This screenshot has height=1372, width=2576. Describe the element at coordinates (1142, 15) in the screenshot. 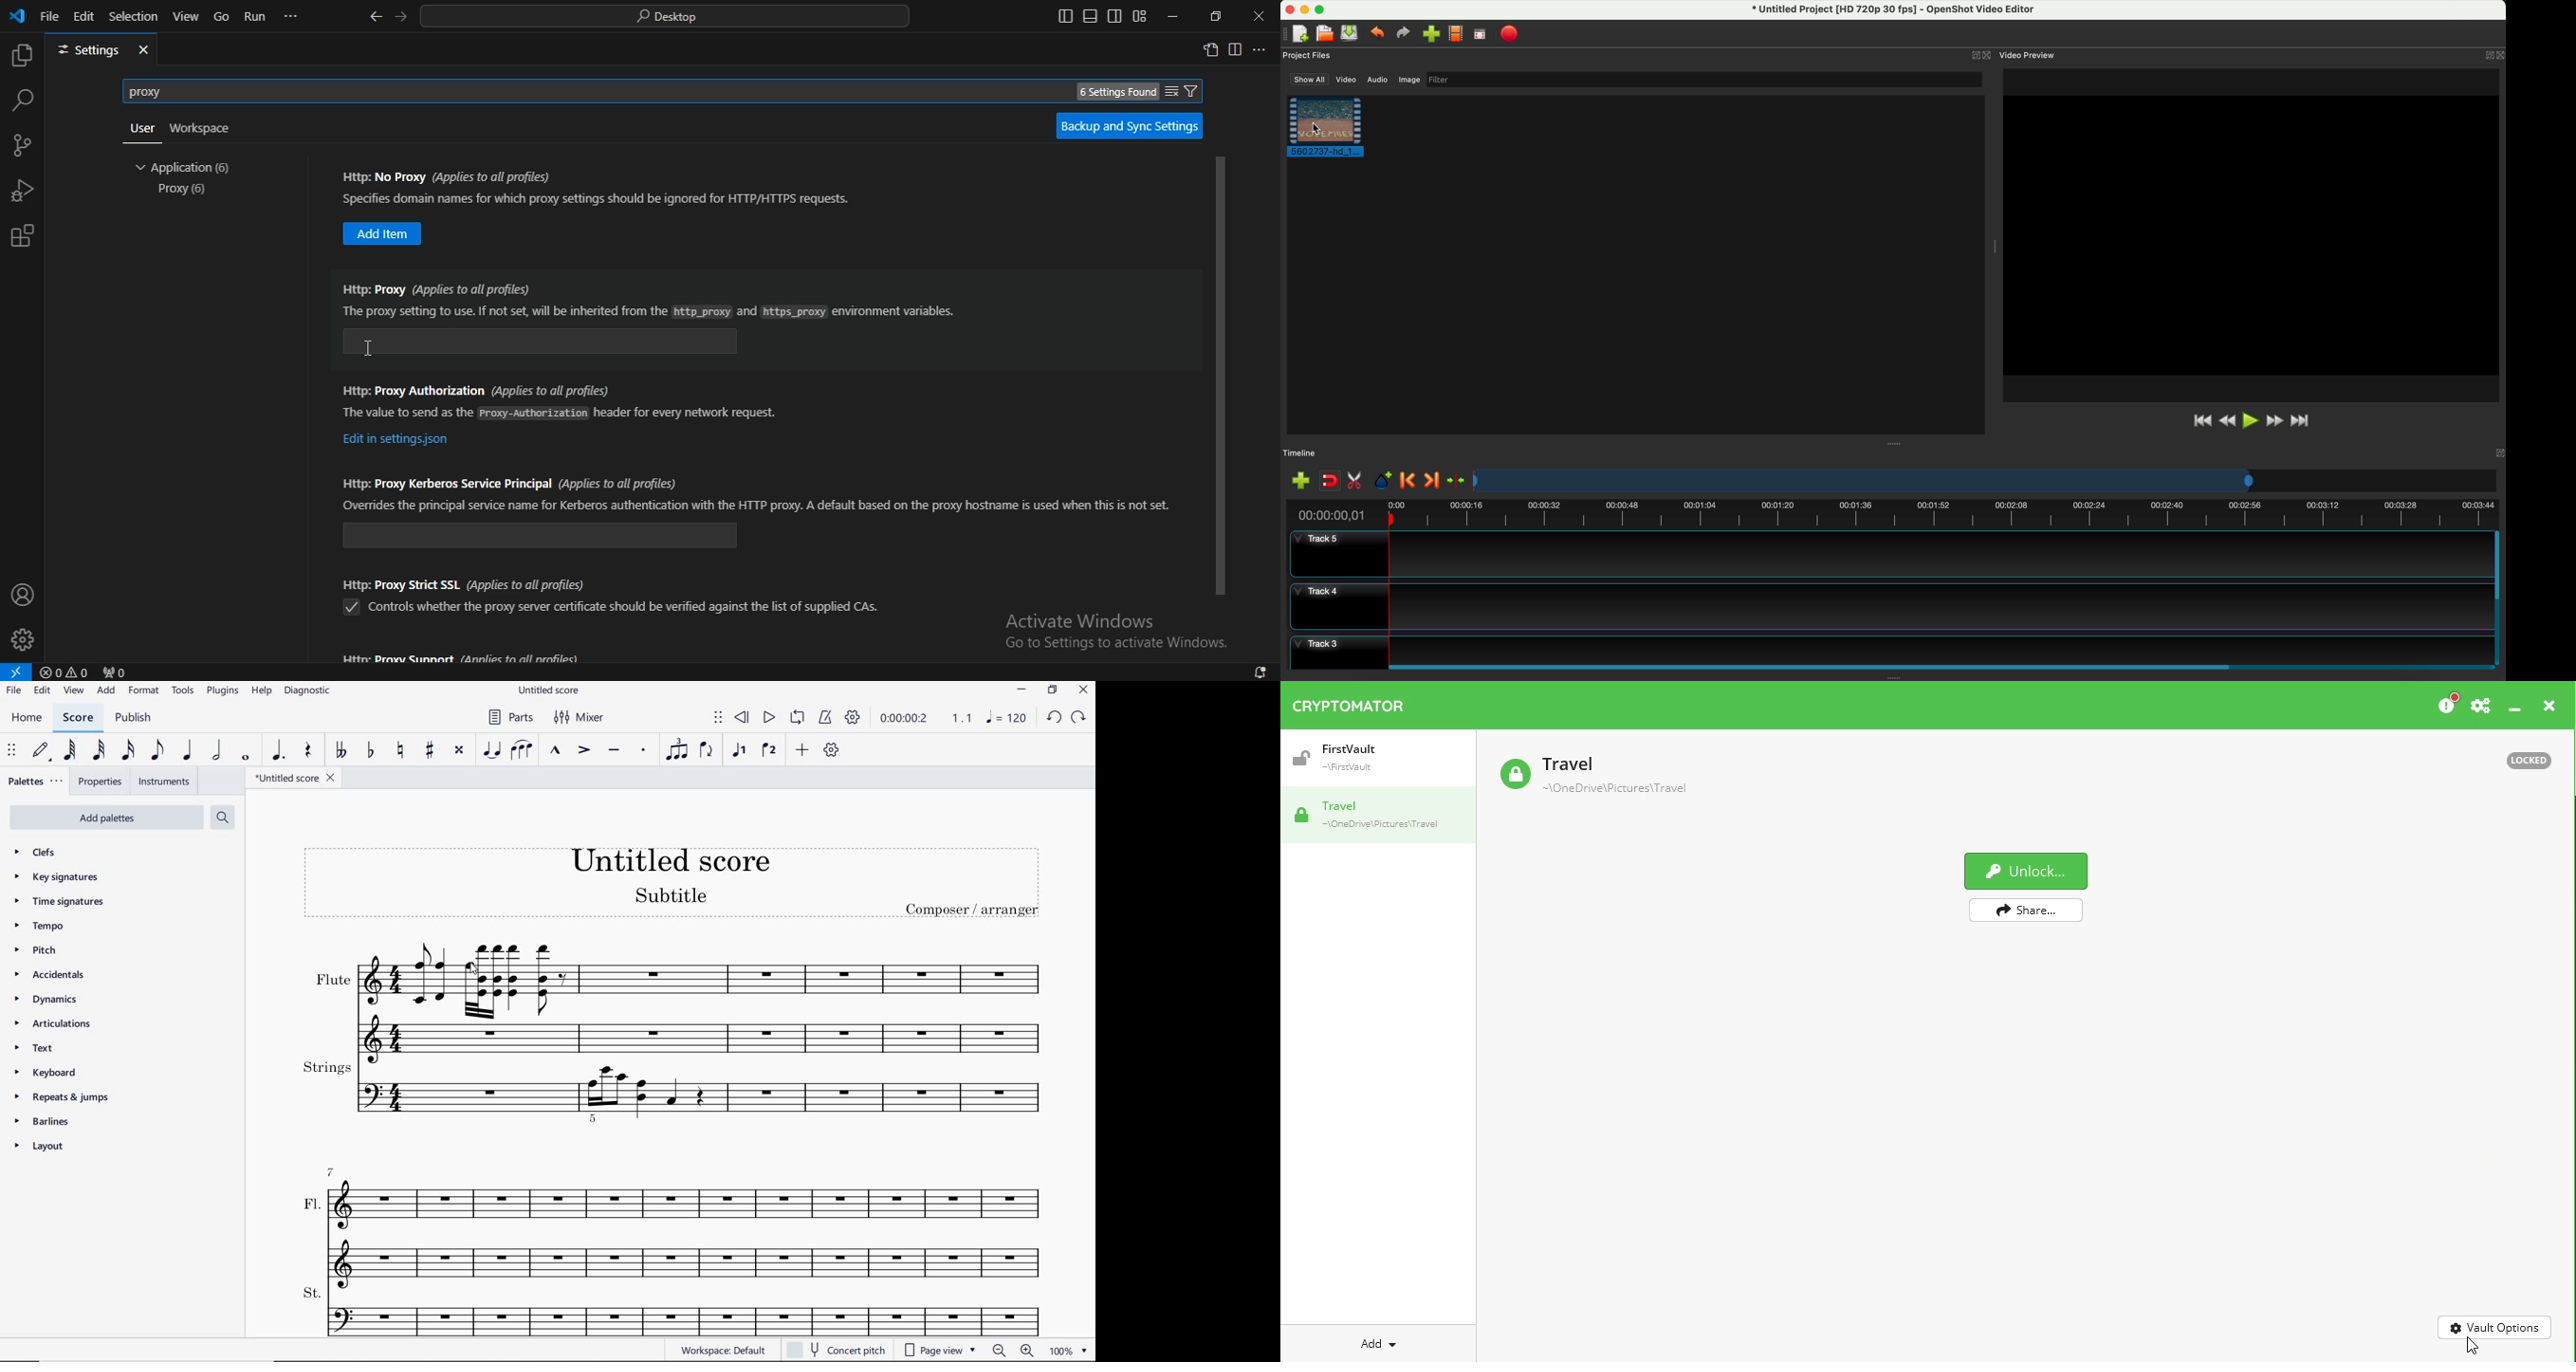

I see `customize layout` at that location.